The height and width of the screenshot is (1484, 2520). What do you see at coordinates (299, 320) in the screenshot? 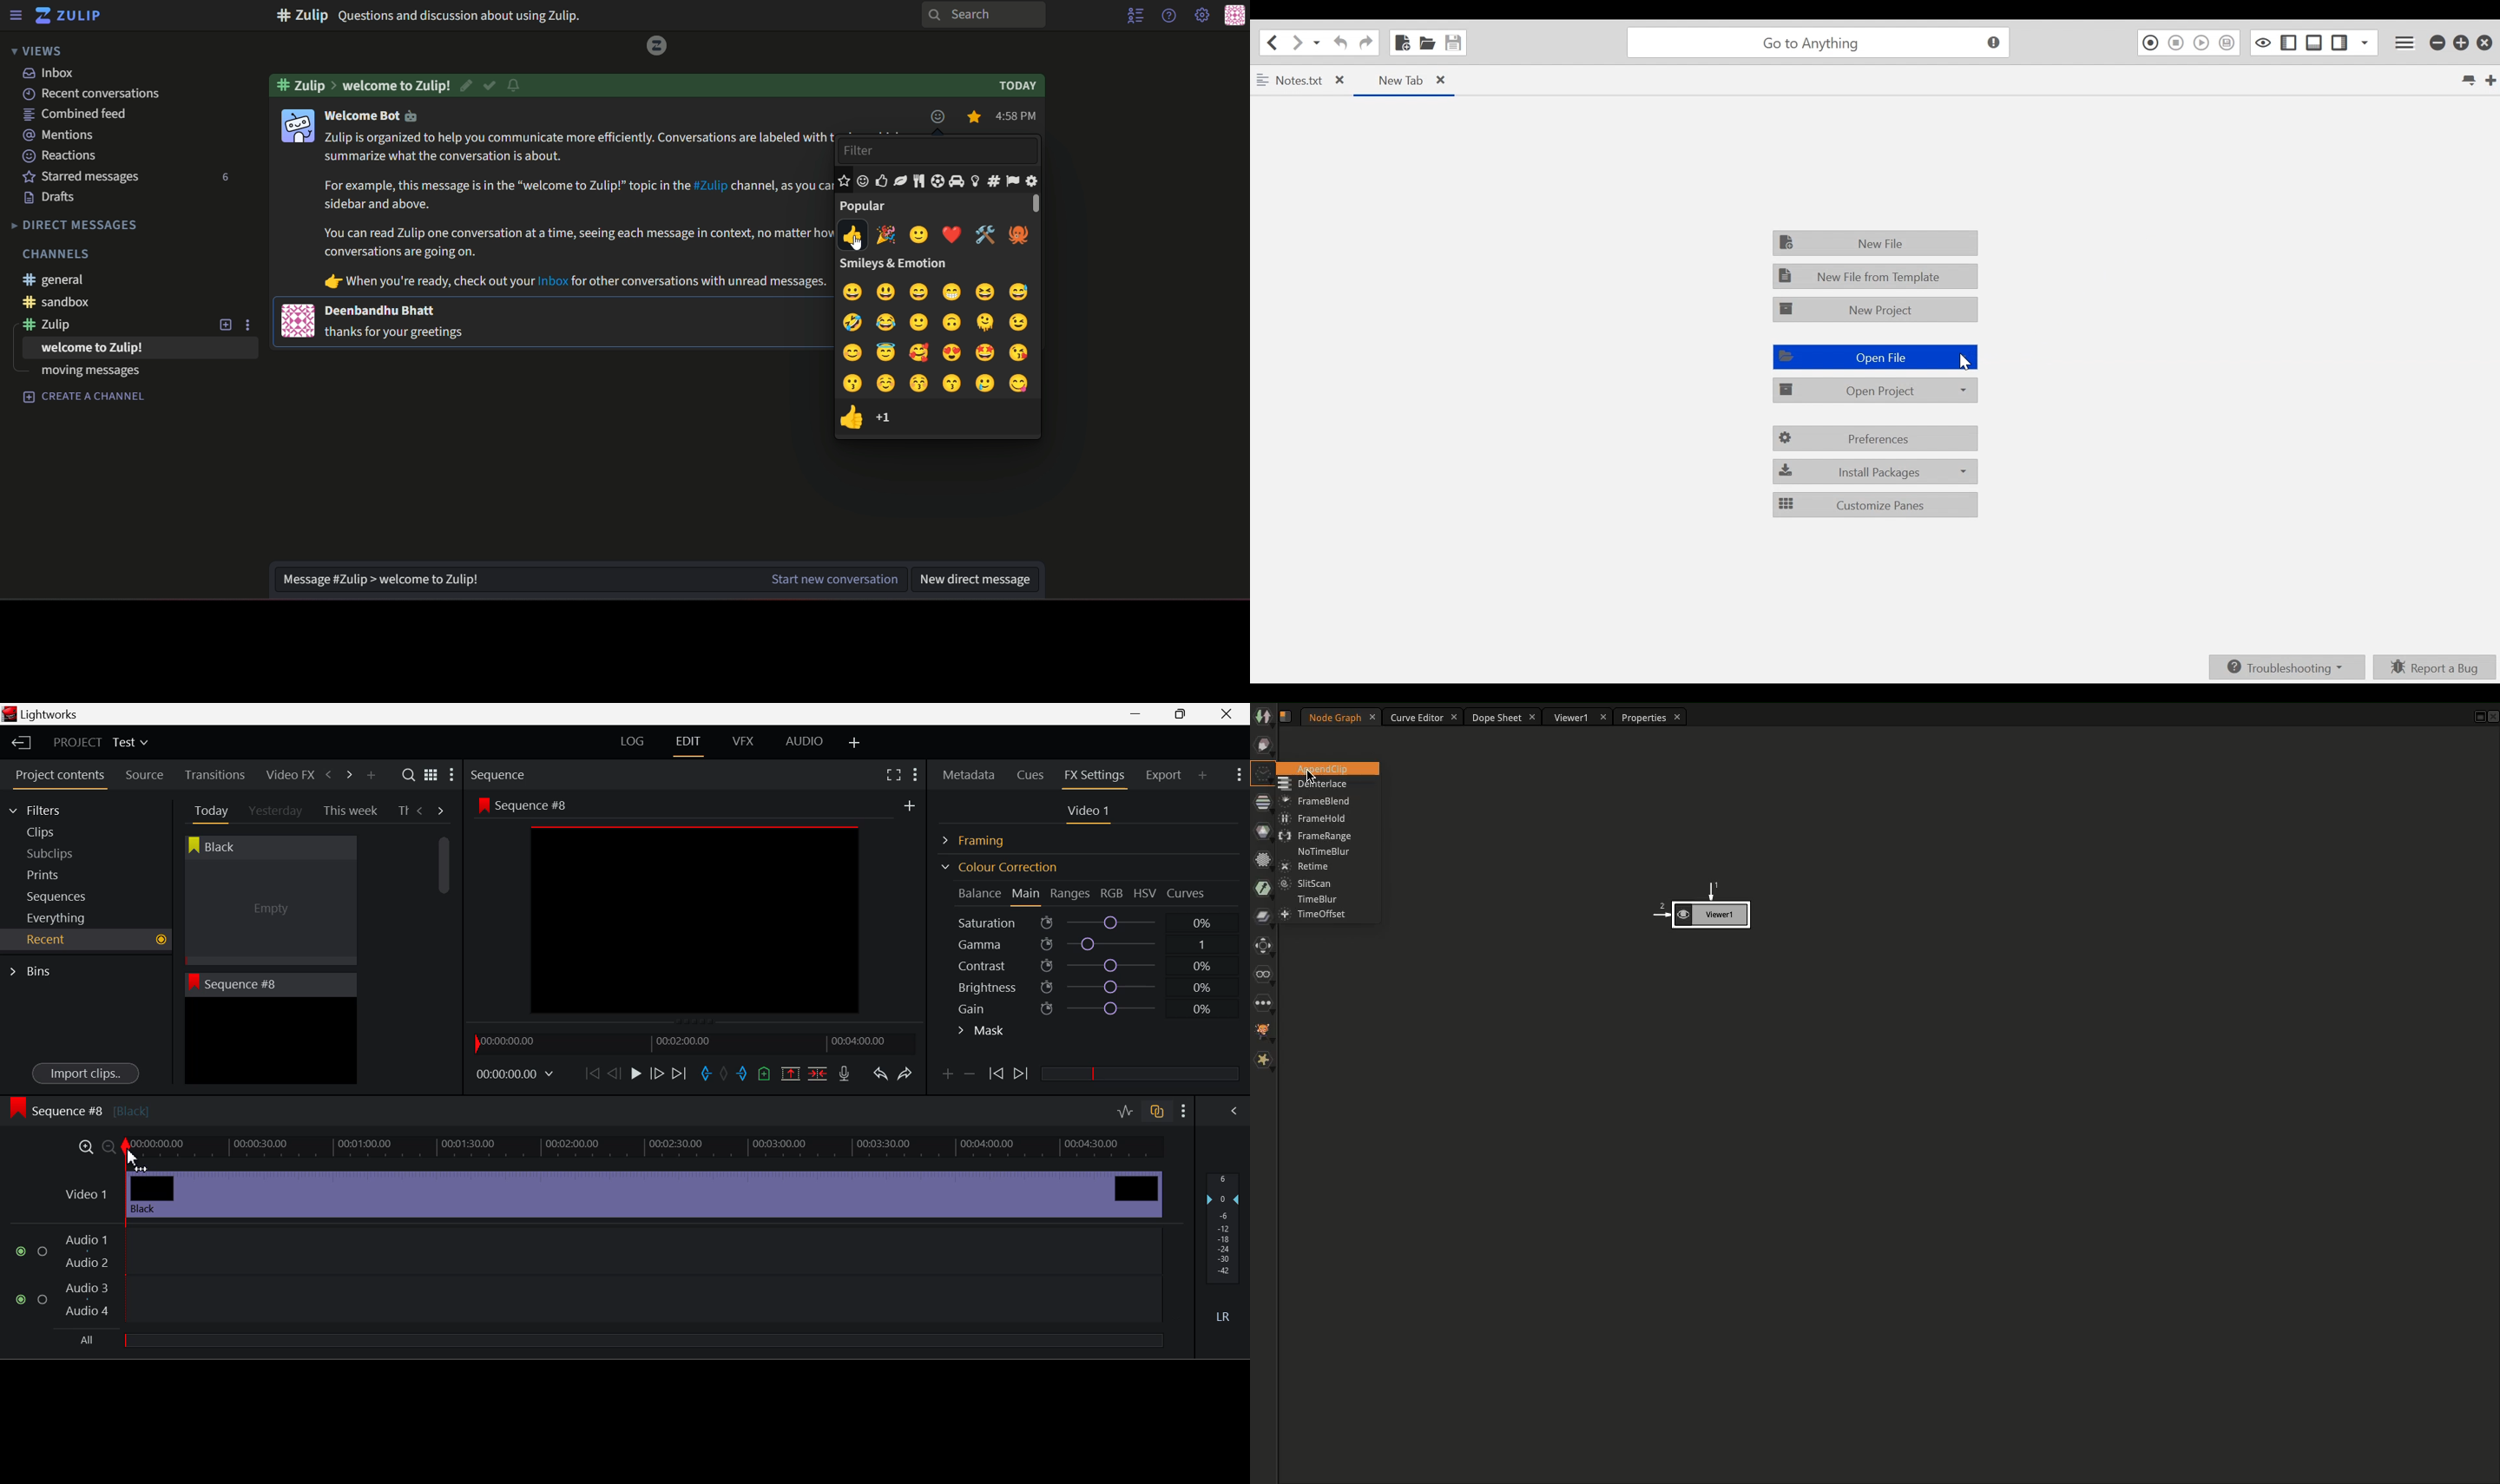
I see `icon` at bounding box center [299, 320].